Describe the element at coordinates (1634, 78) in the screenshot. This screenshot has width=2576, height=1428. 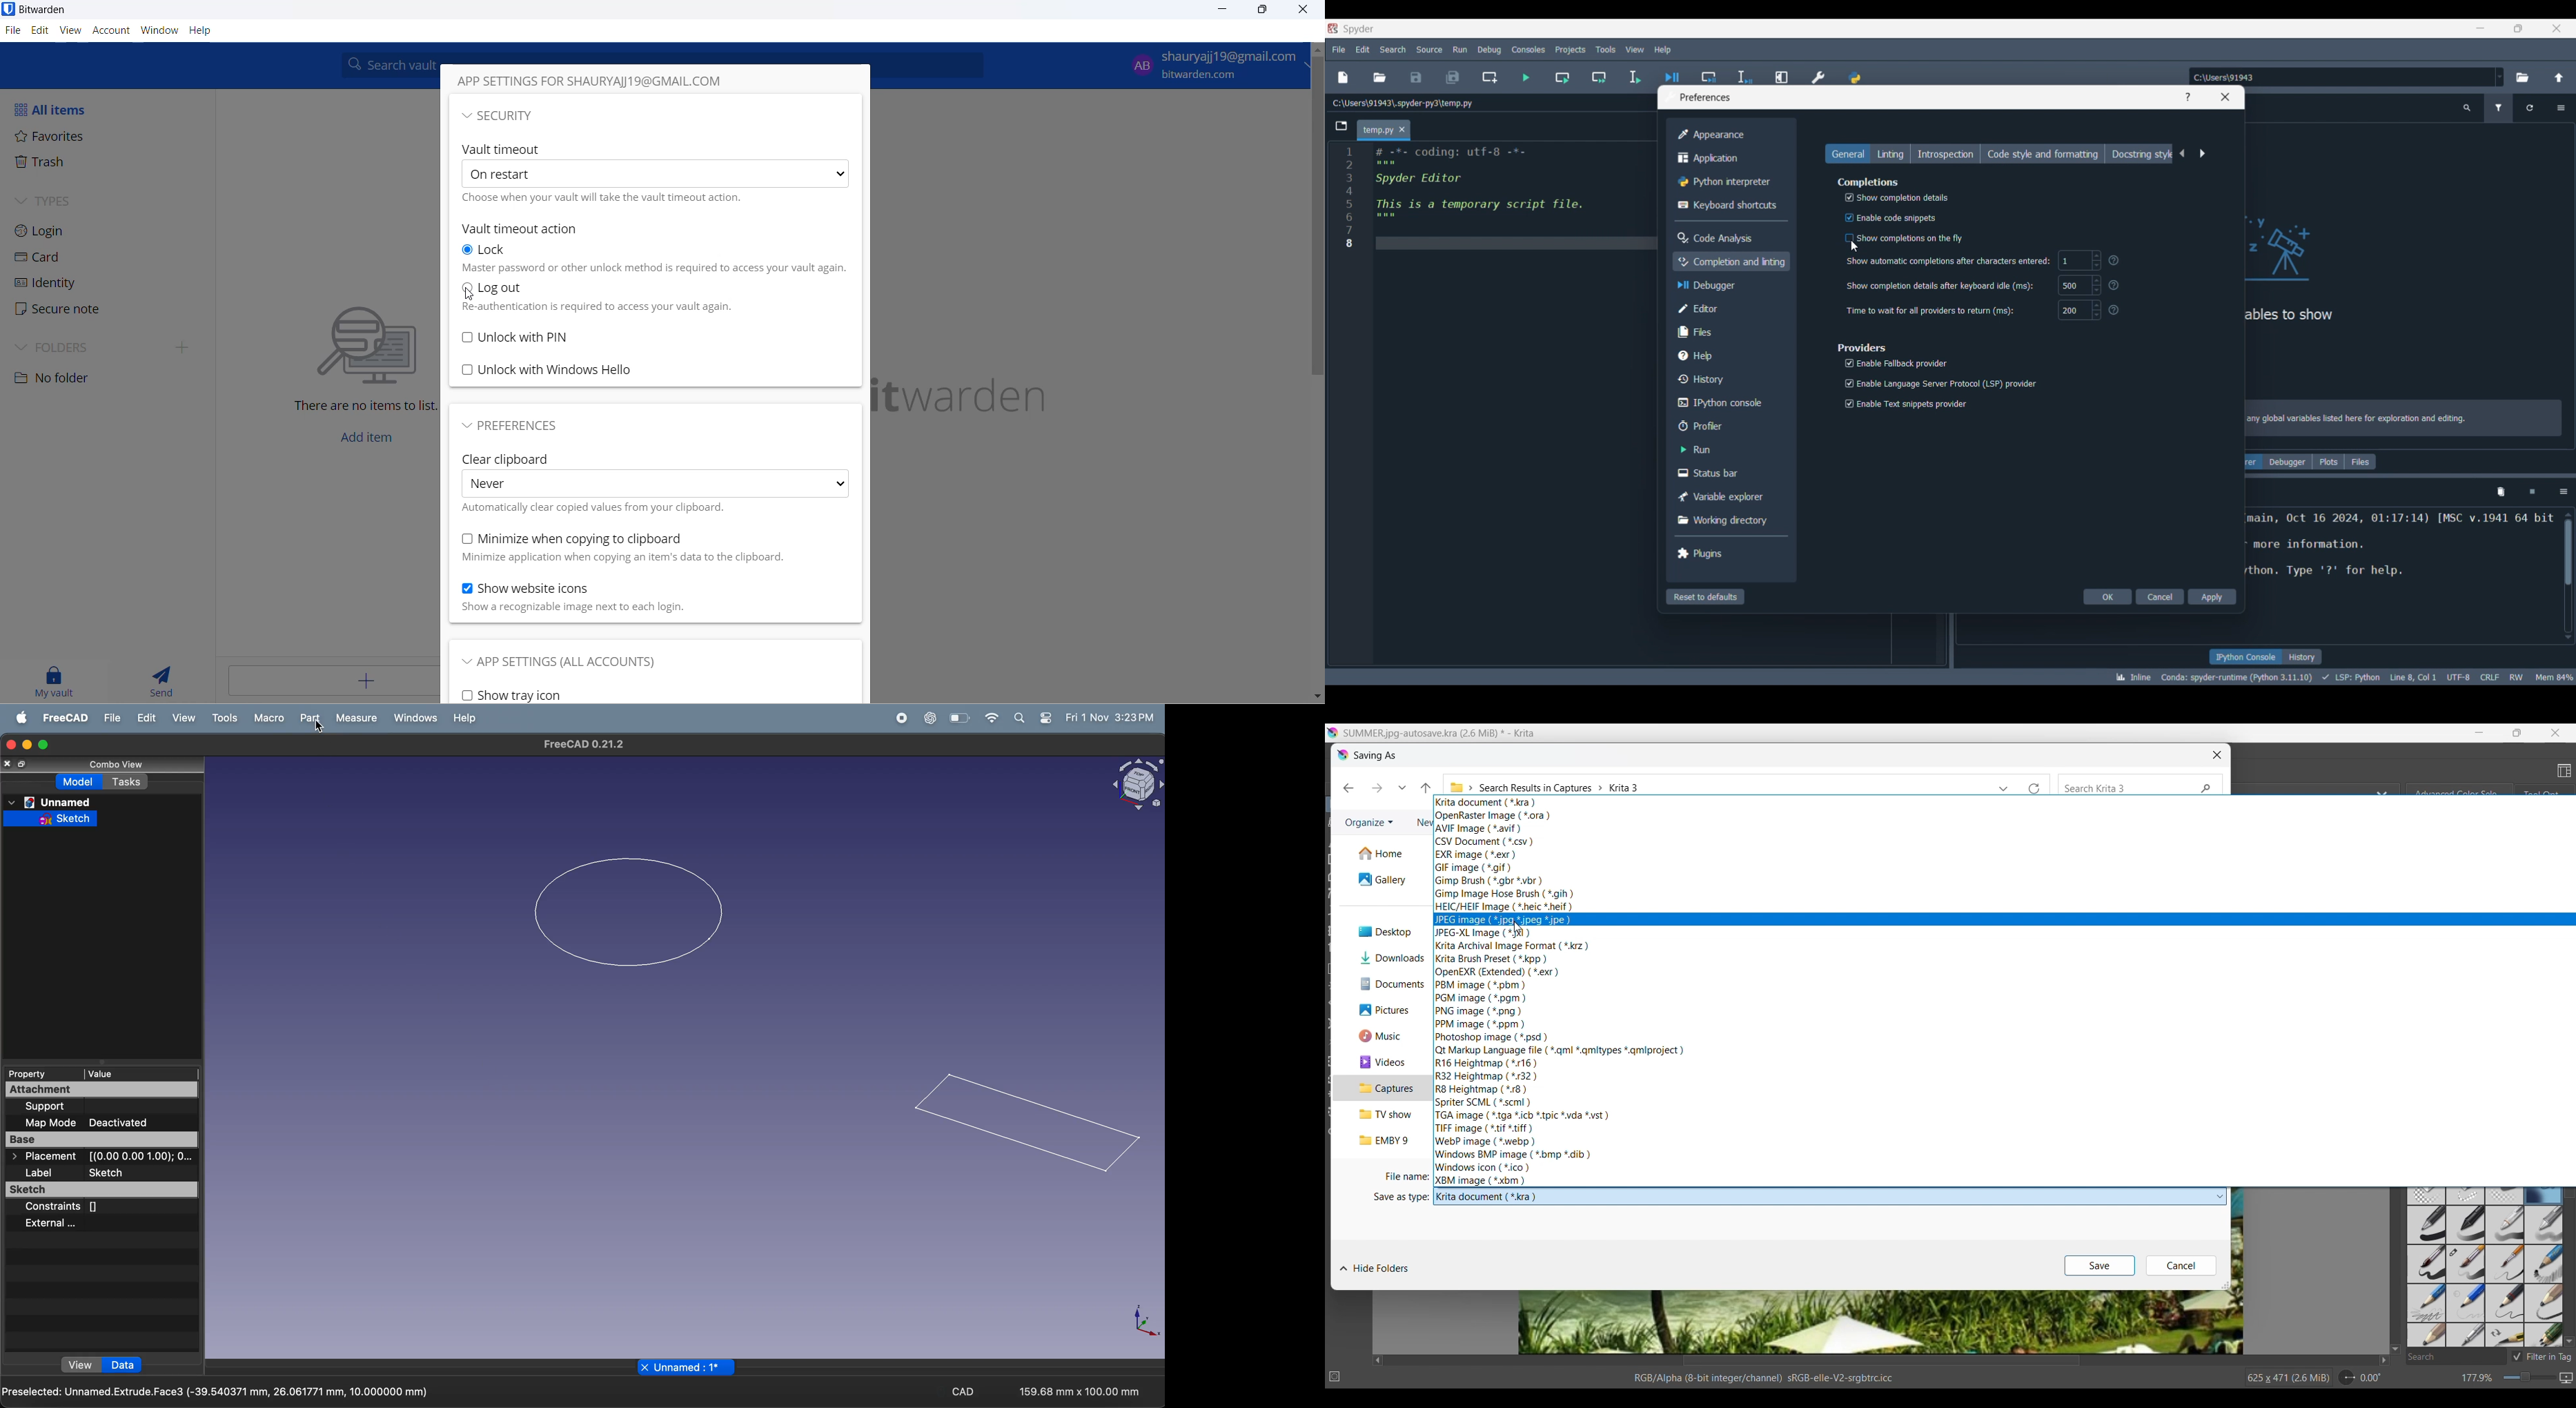
I see `Run selection/current line` at that location.